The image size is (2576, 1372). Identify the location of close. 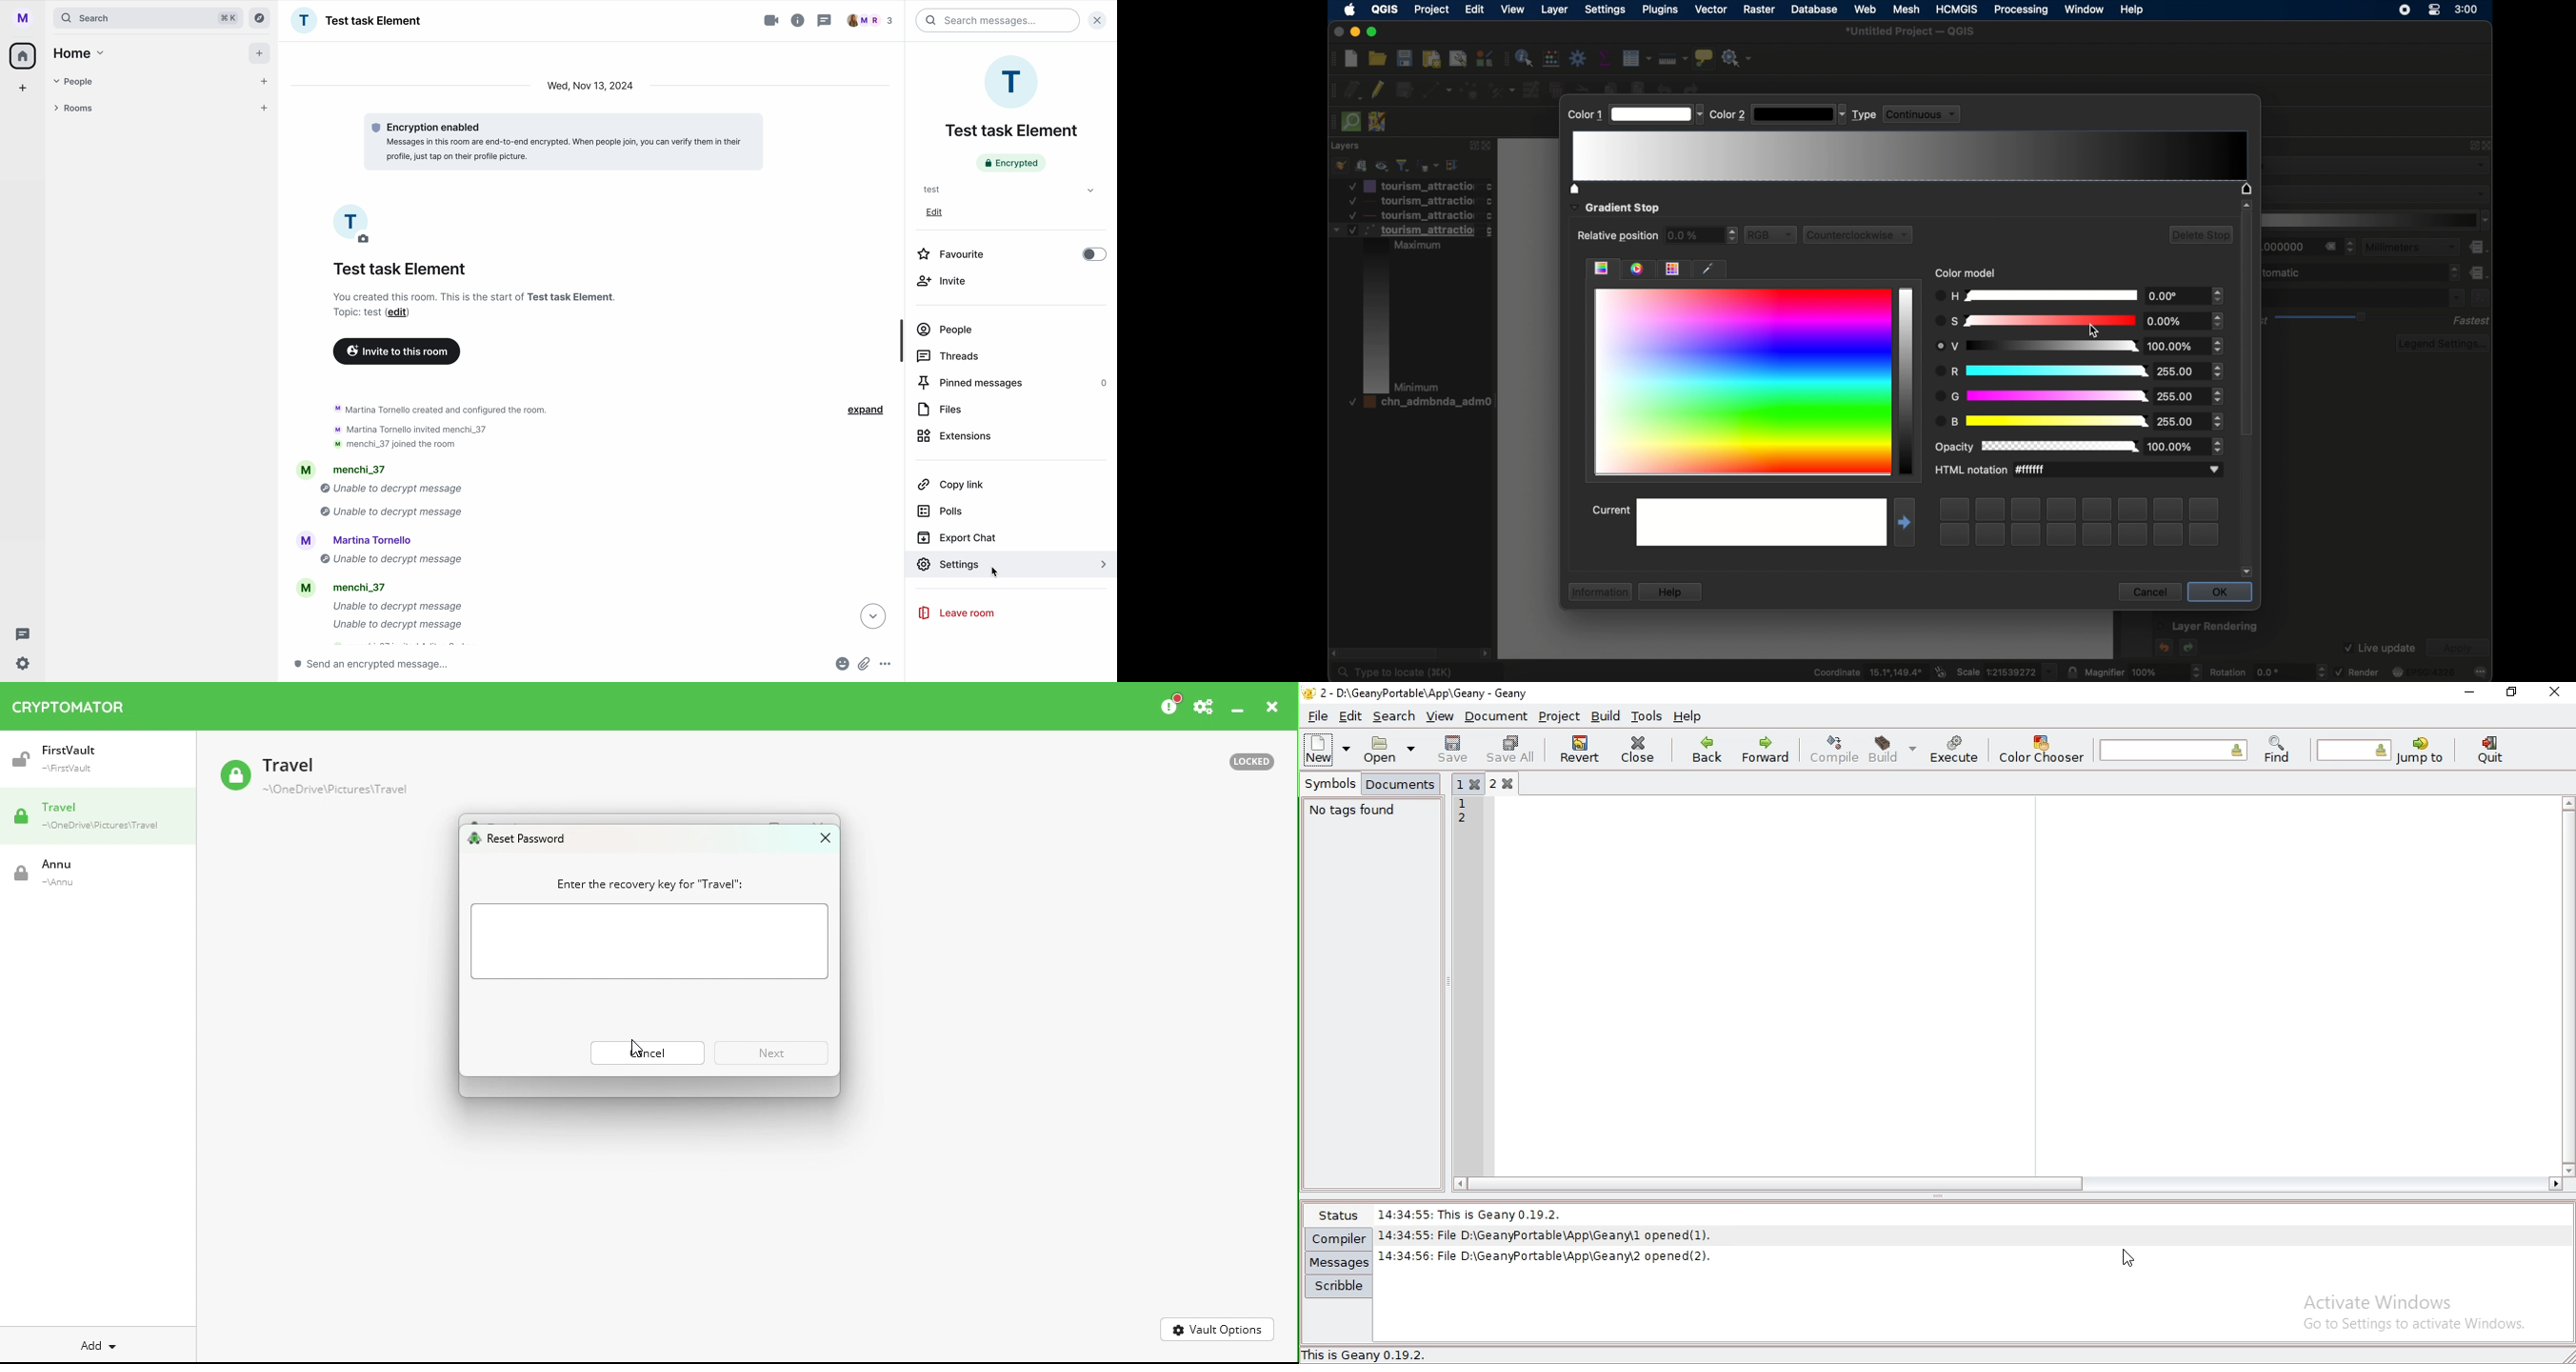
(1102, 19).